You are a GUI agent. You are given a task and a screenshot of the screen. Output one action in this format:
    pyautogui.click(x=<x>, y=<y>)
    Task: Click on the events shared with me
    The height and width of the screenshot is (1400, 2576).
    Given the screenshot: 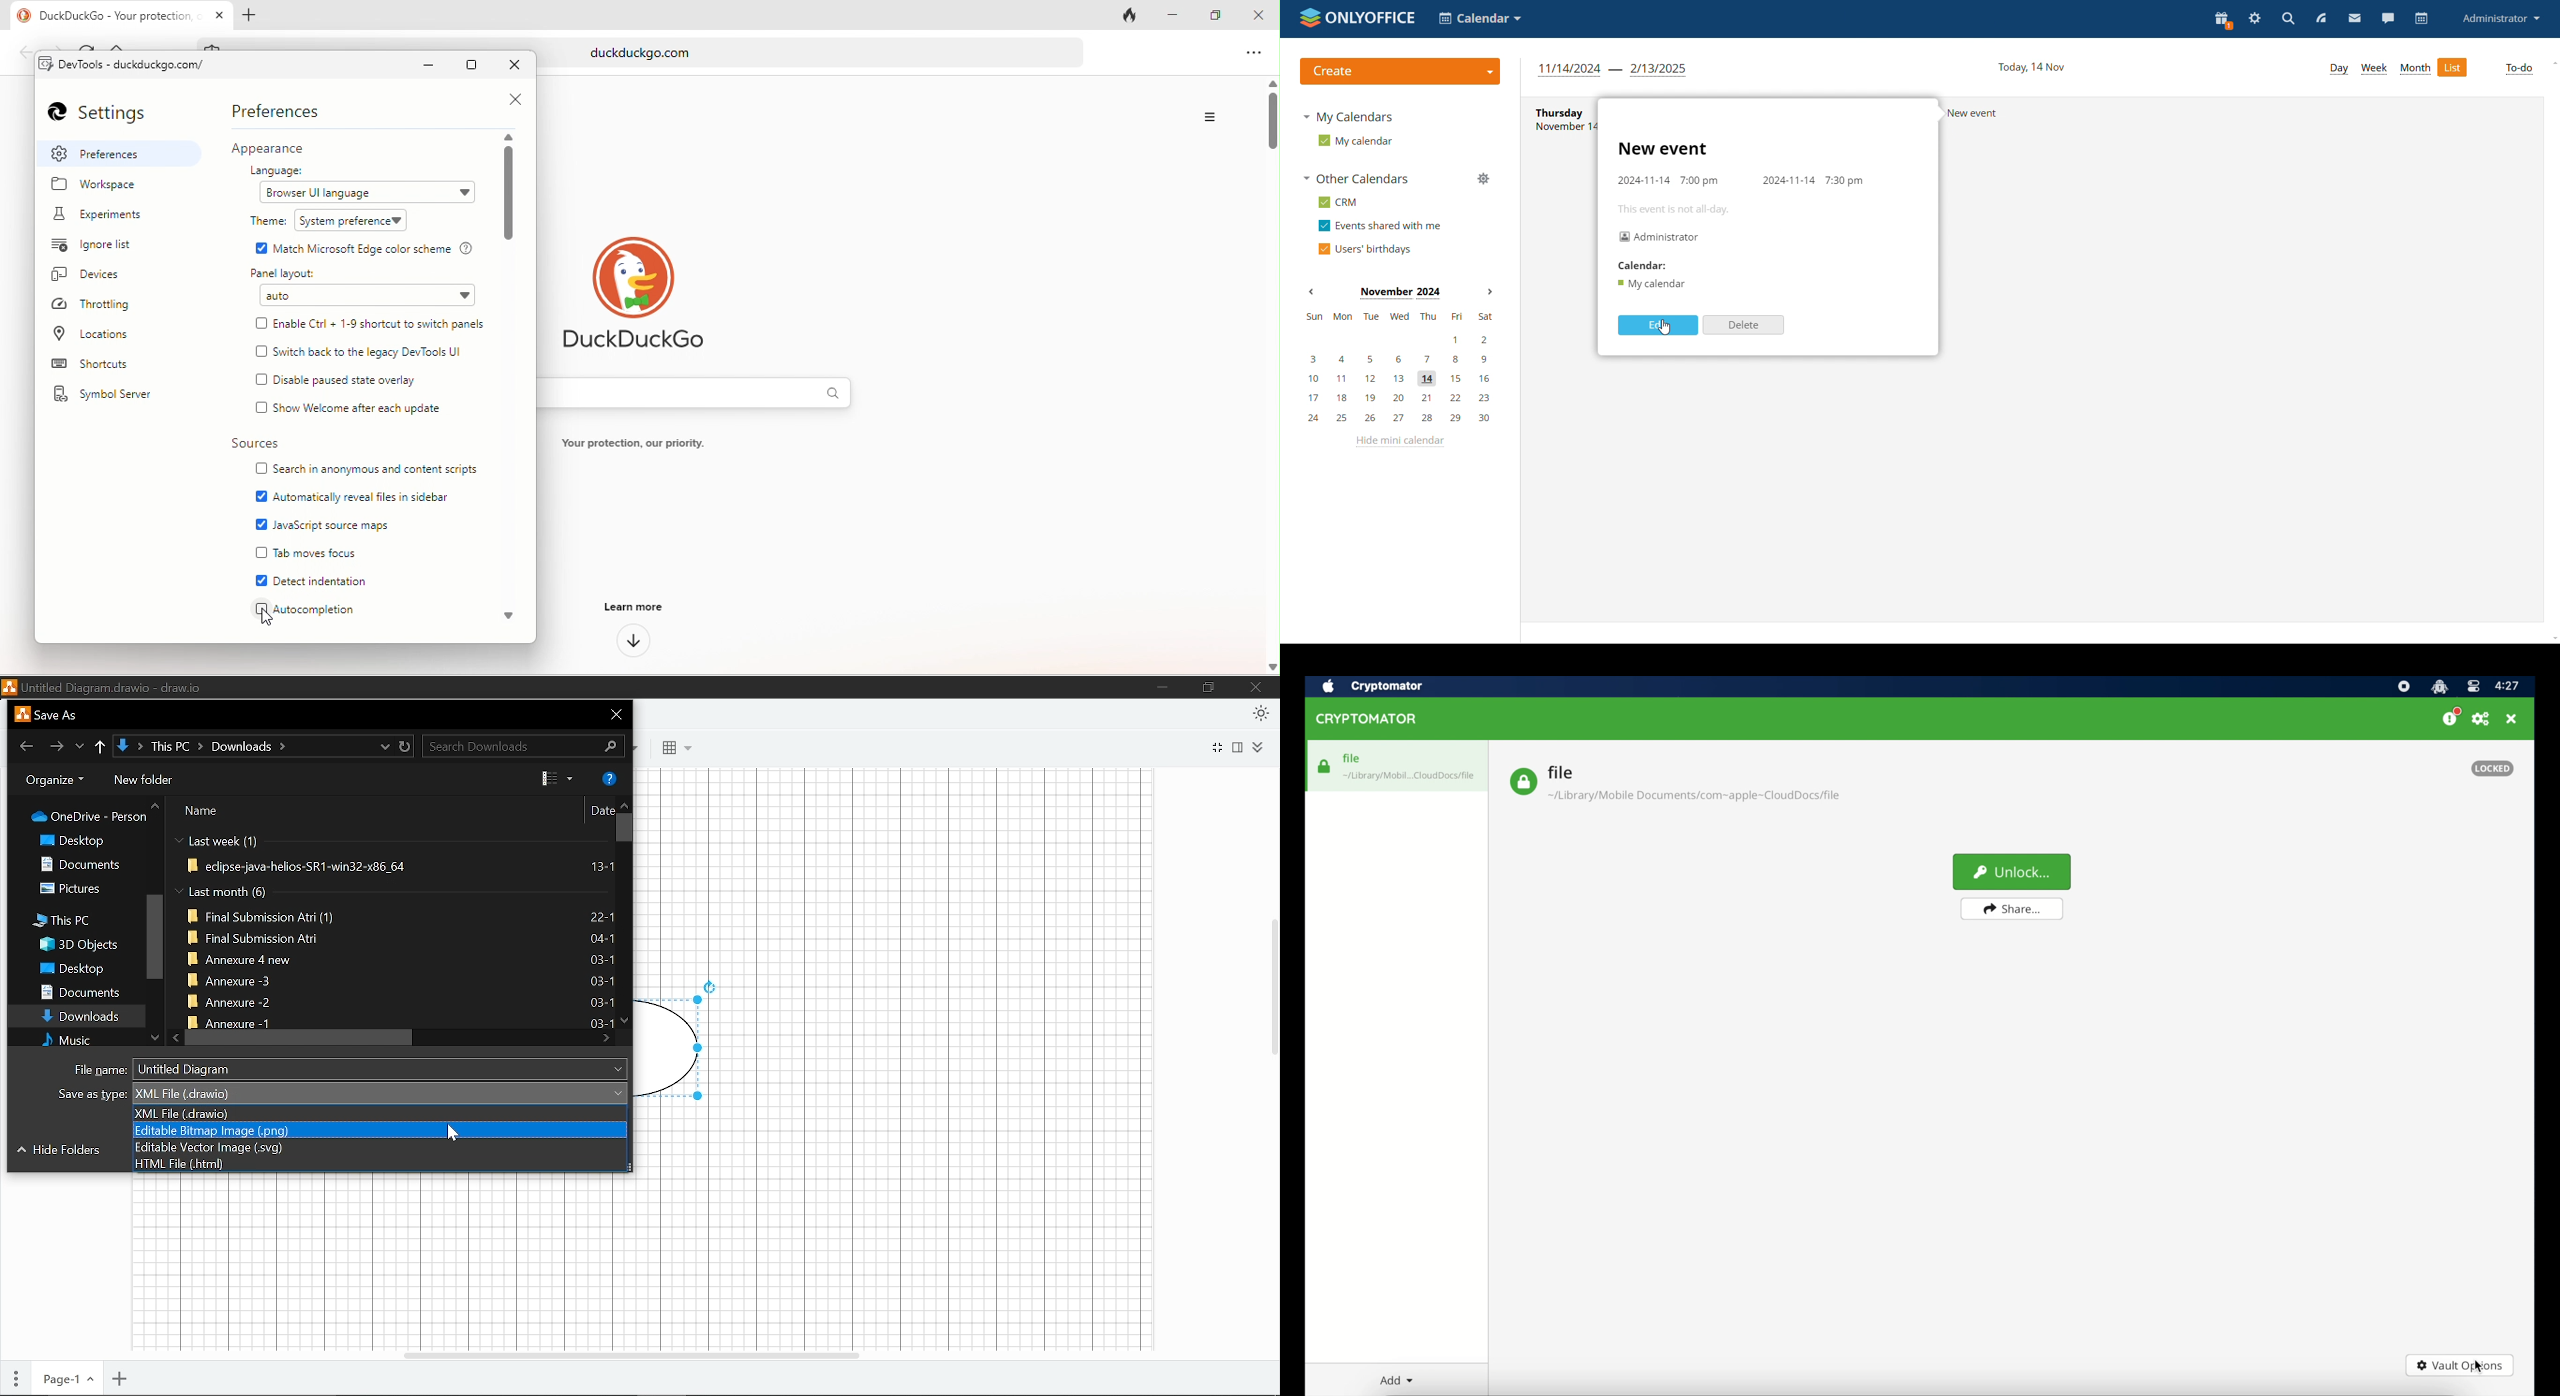 What is the action you would take?
    pyautogui.click(x=1381, y=226)
    